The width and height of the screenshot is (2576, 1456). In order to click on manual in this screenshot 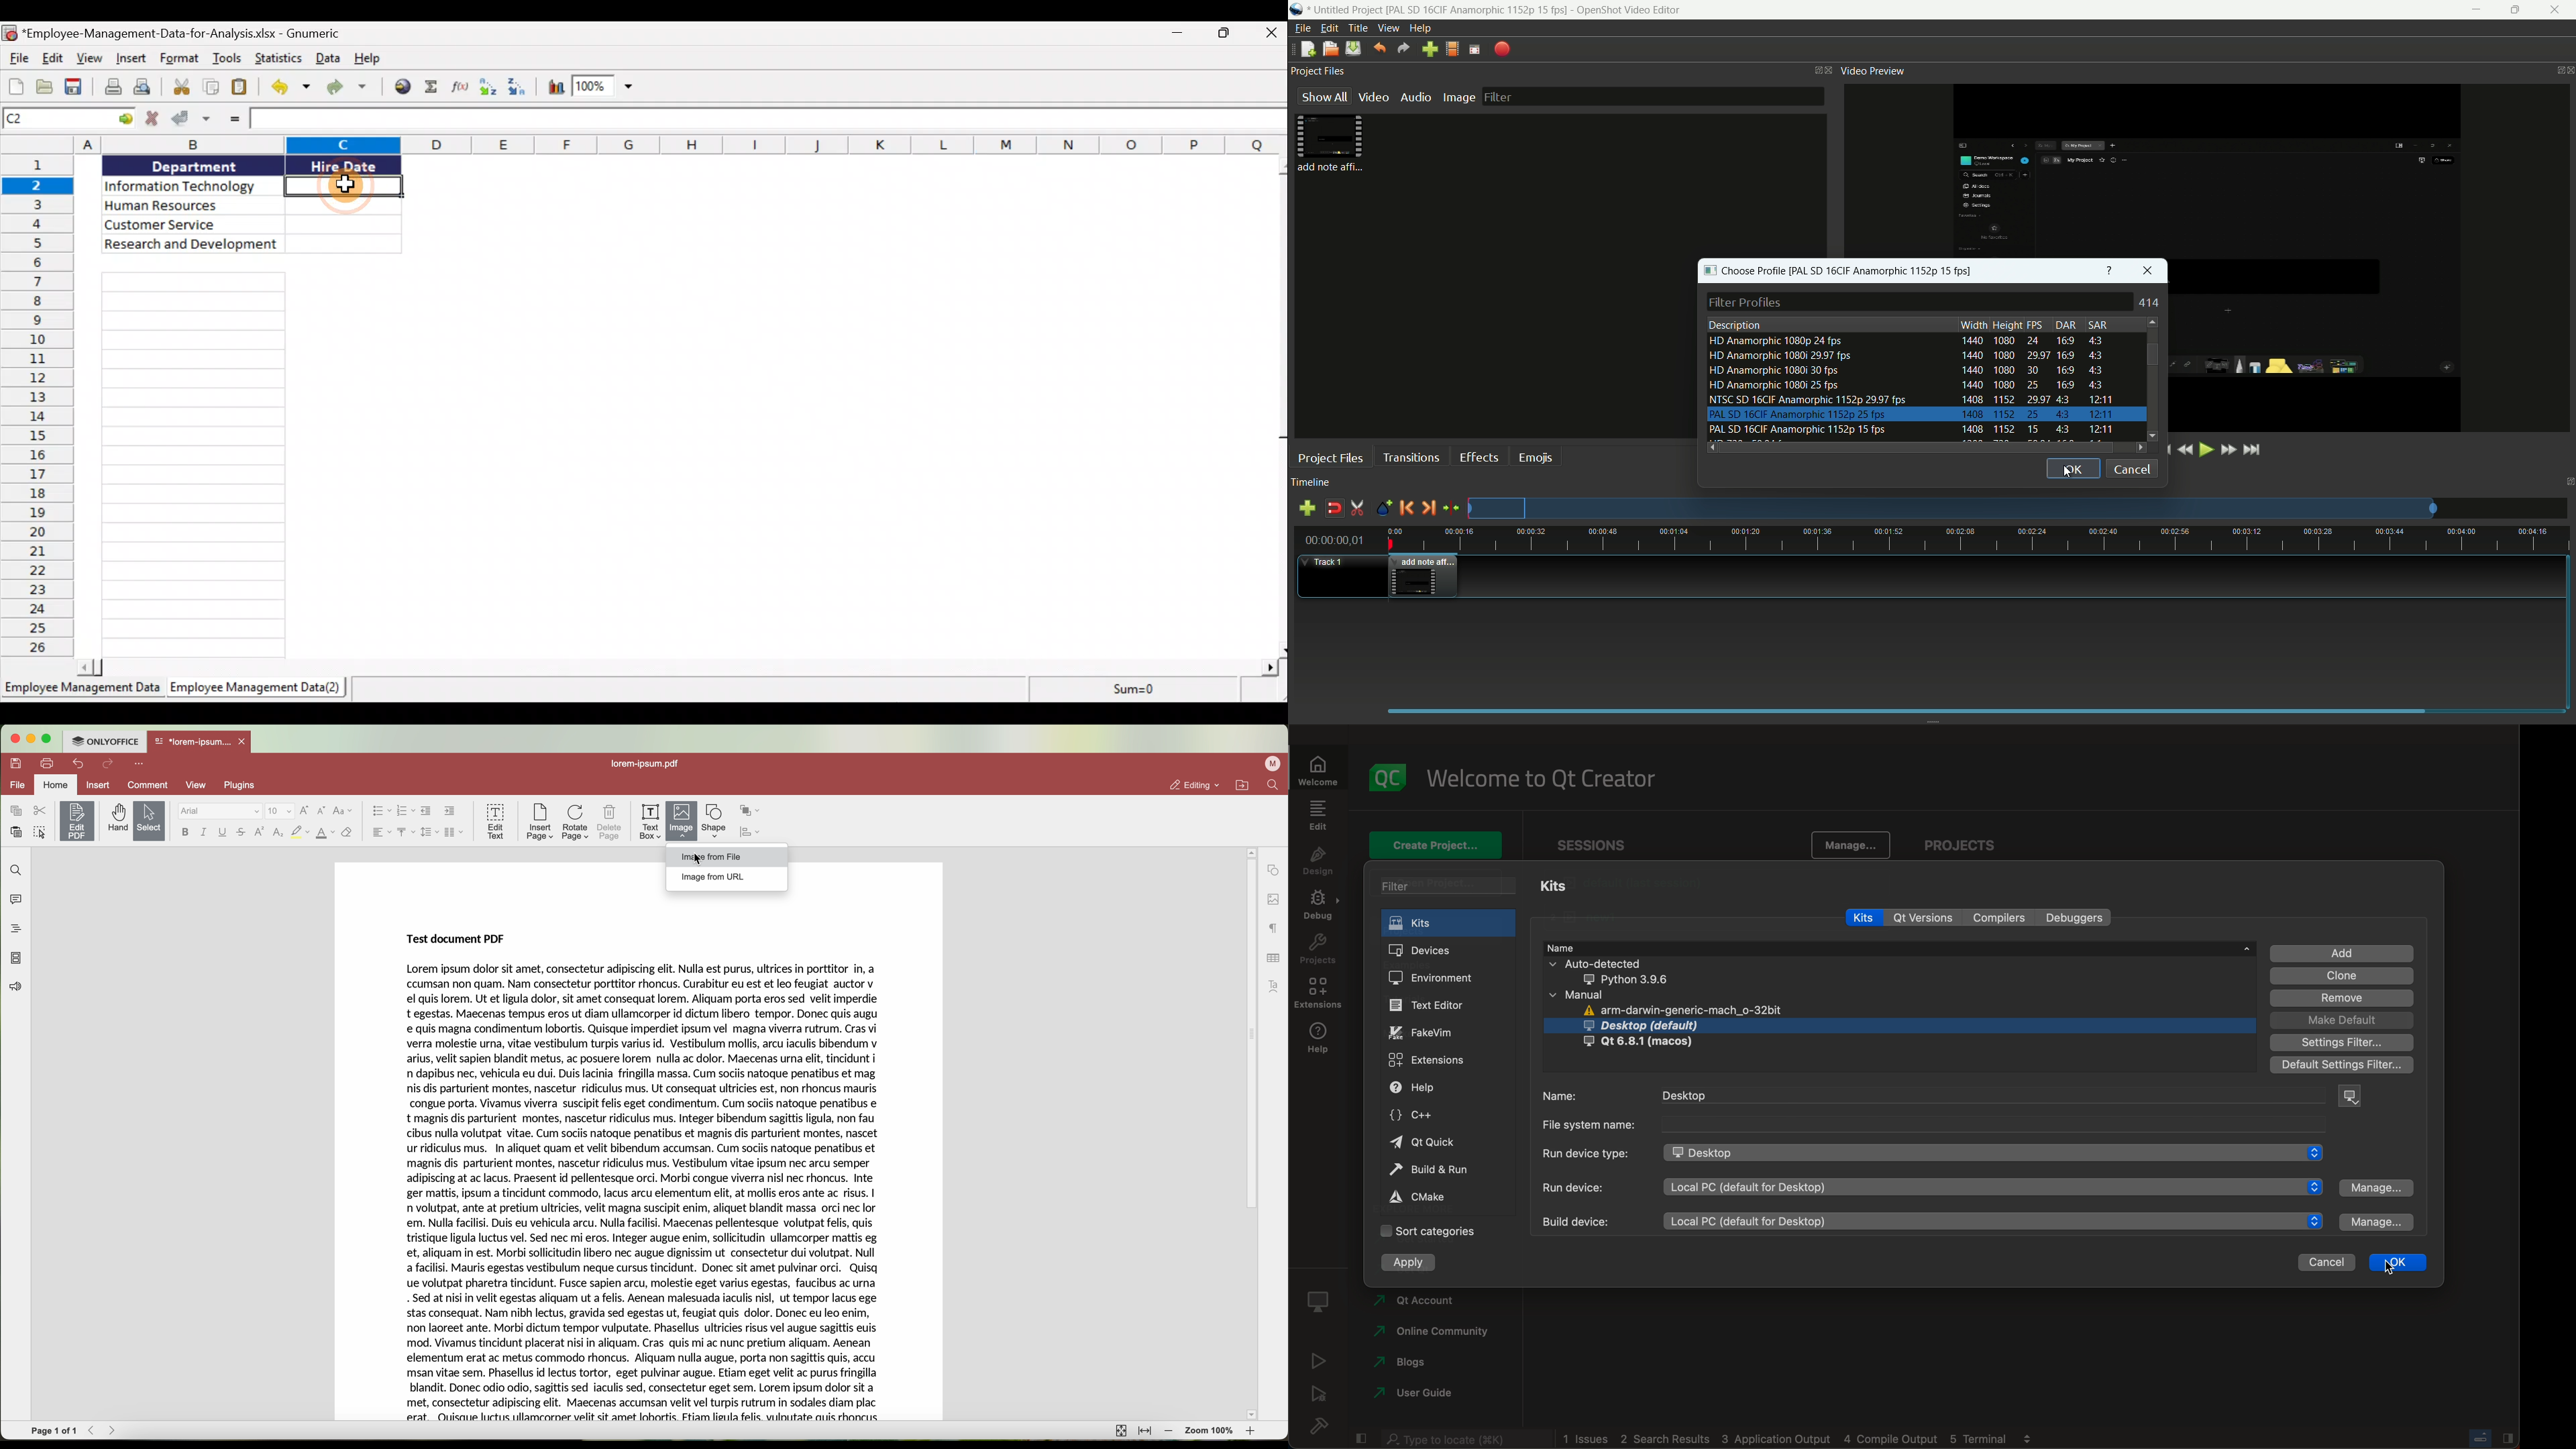, I will do `click(1595, 995)`.